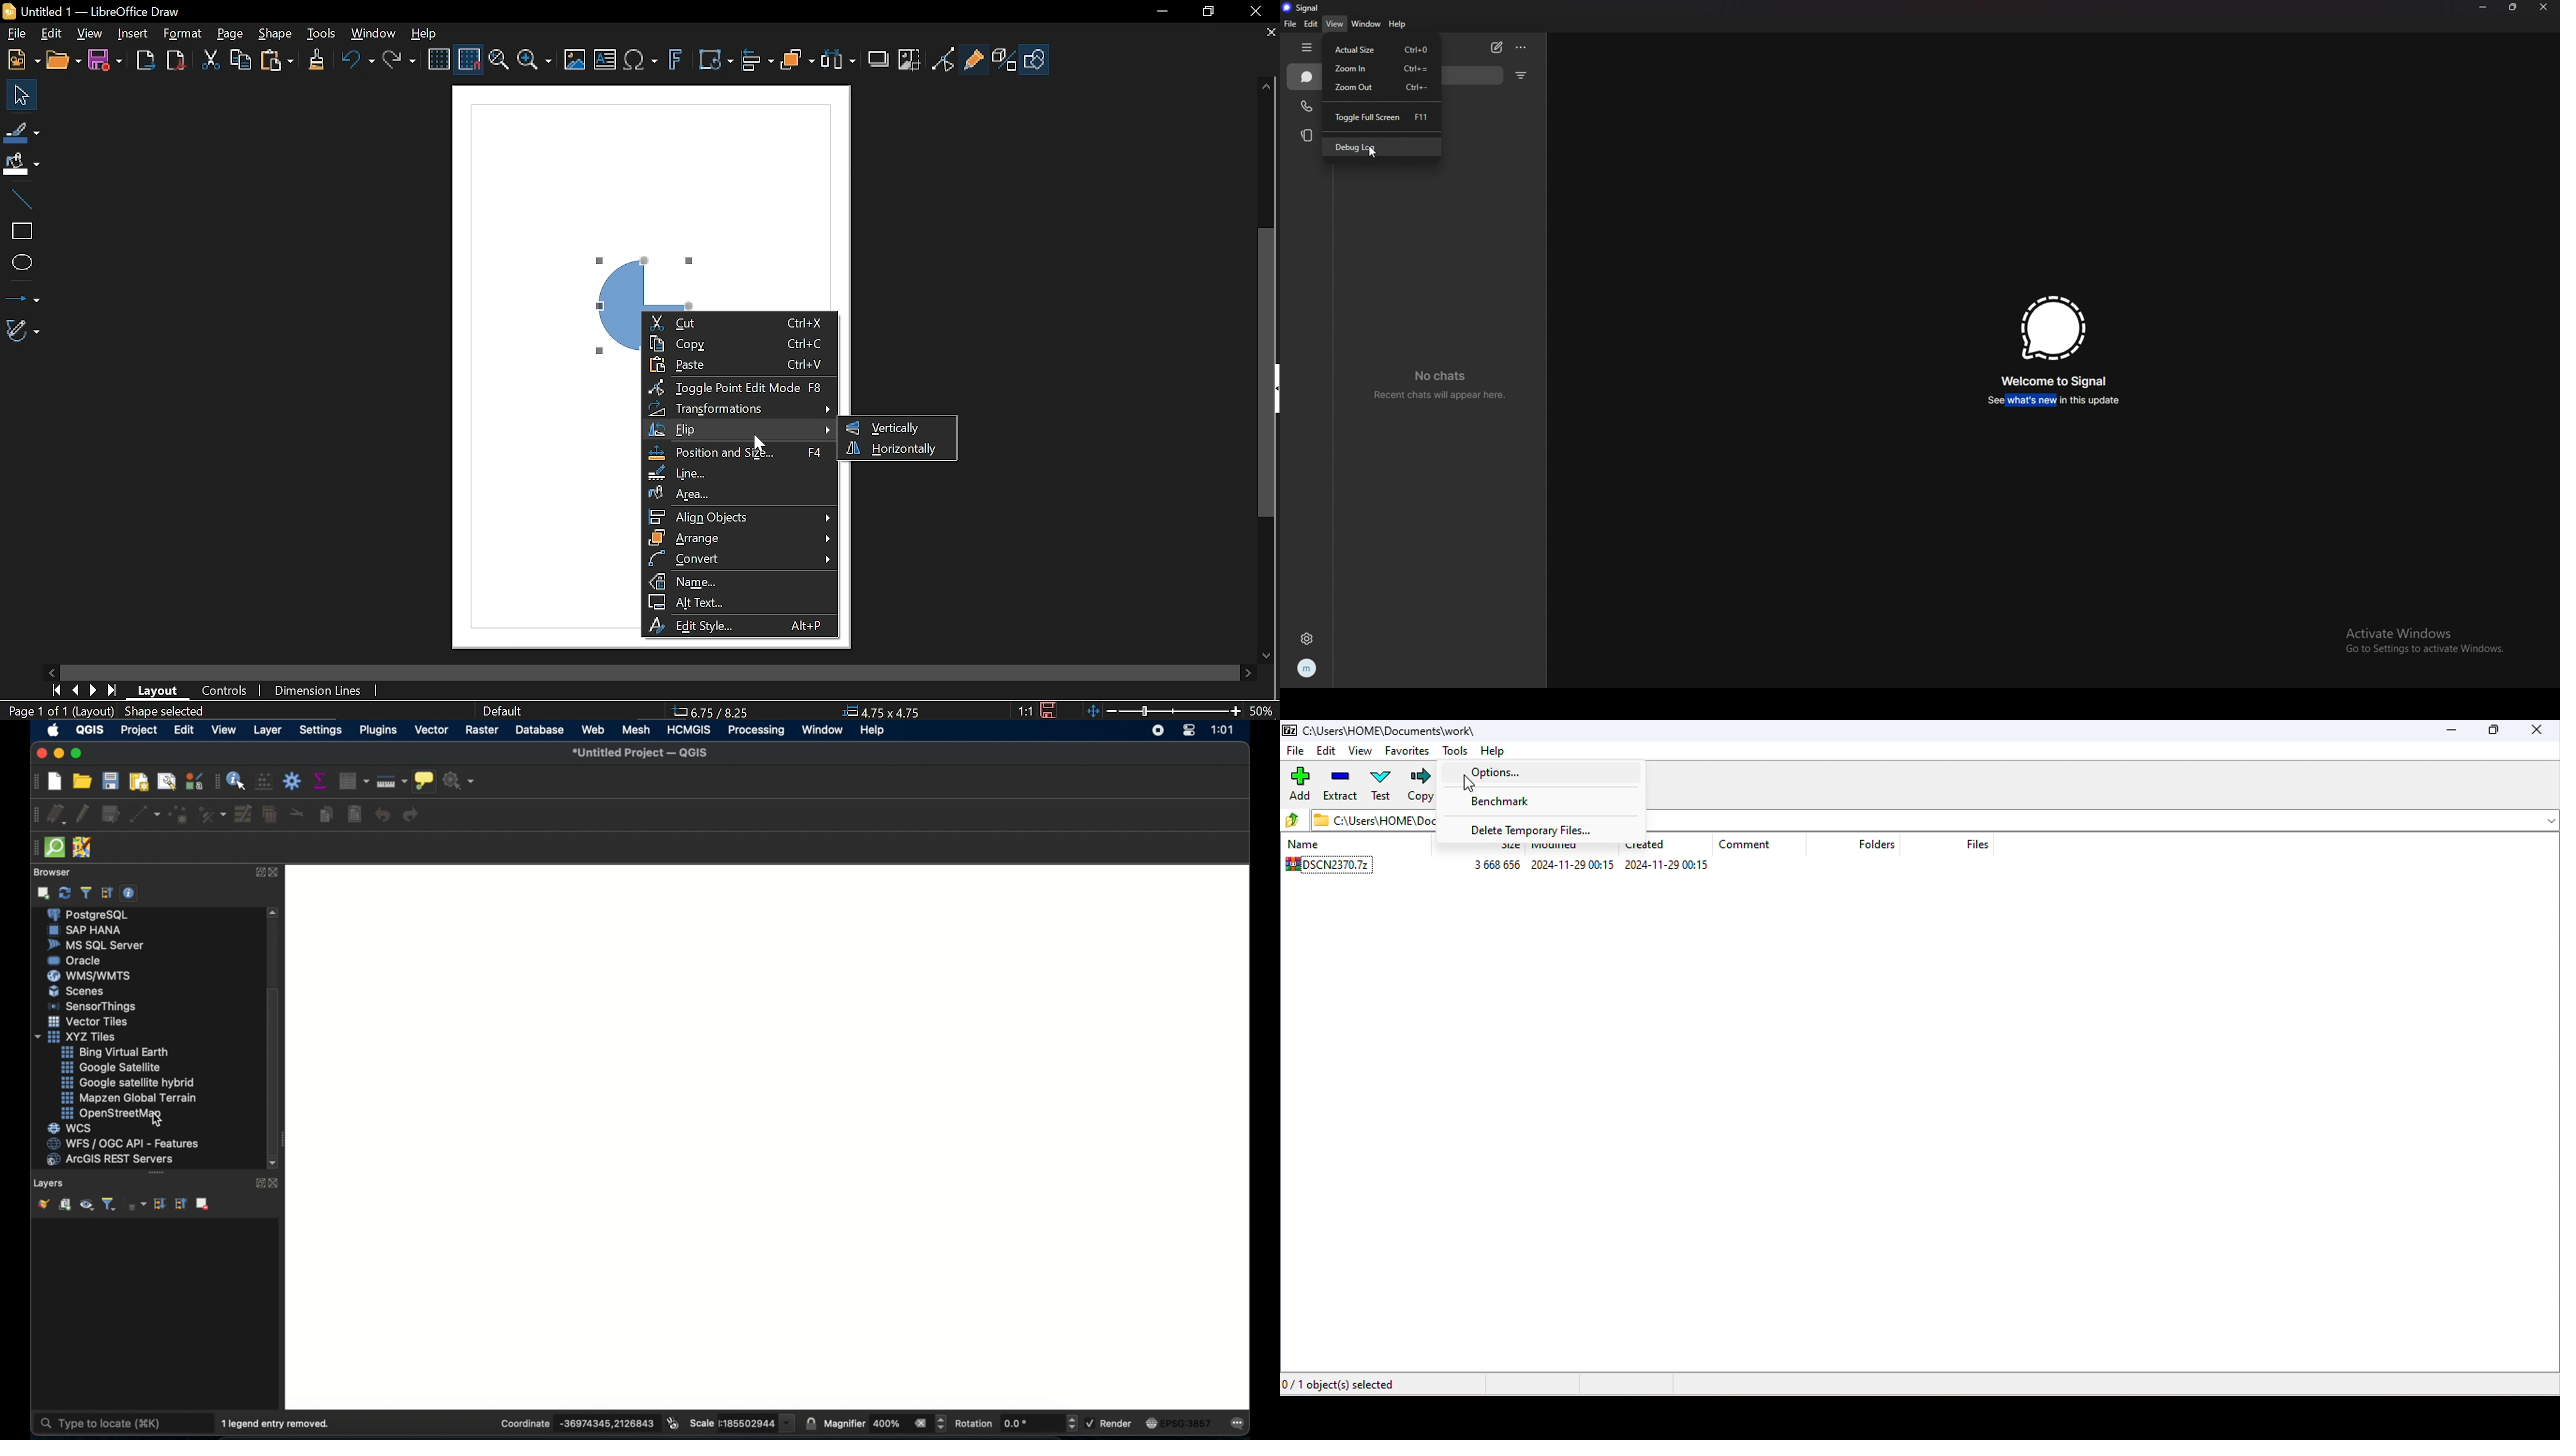 The height and width of the screenshot is (1456, 2576). I want to click on filter legend by expression , so click(136, 1205).